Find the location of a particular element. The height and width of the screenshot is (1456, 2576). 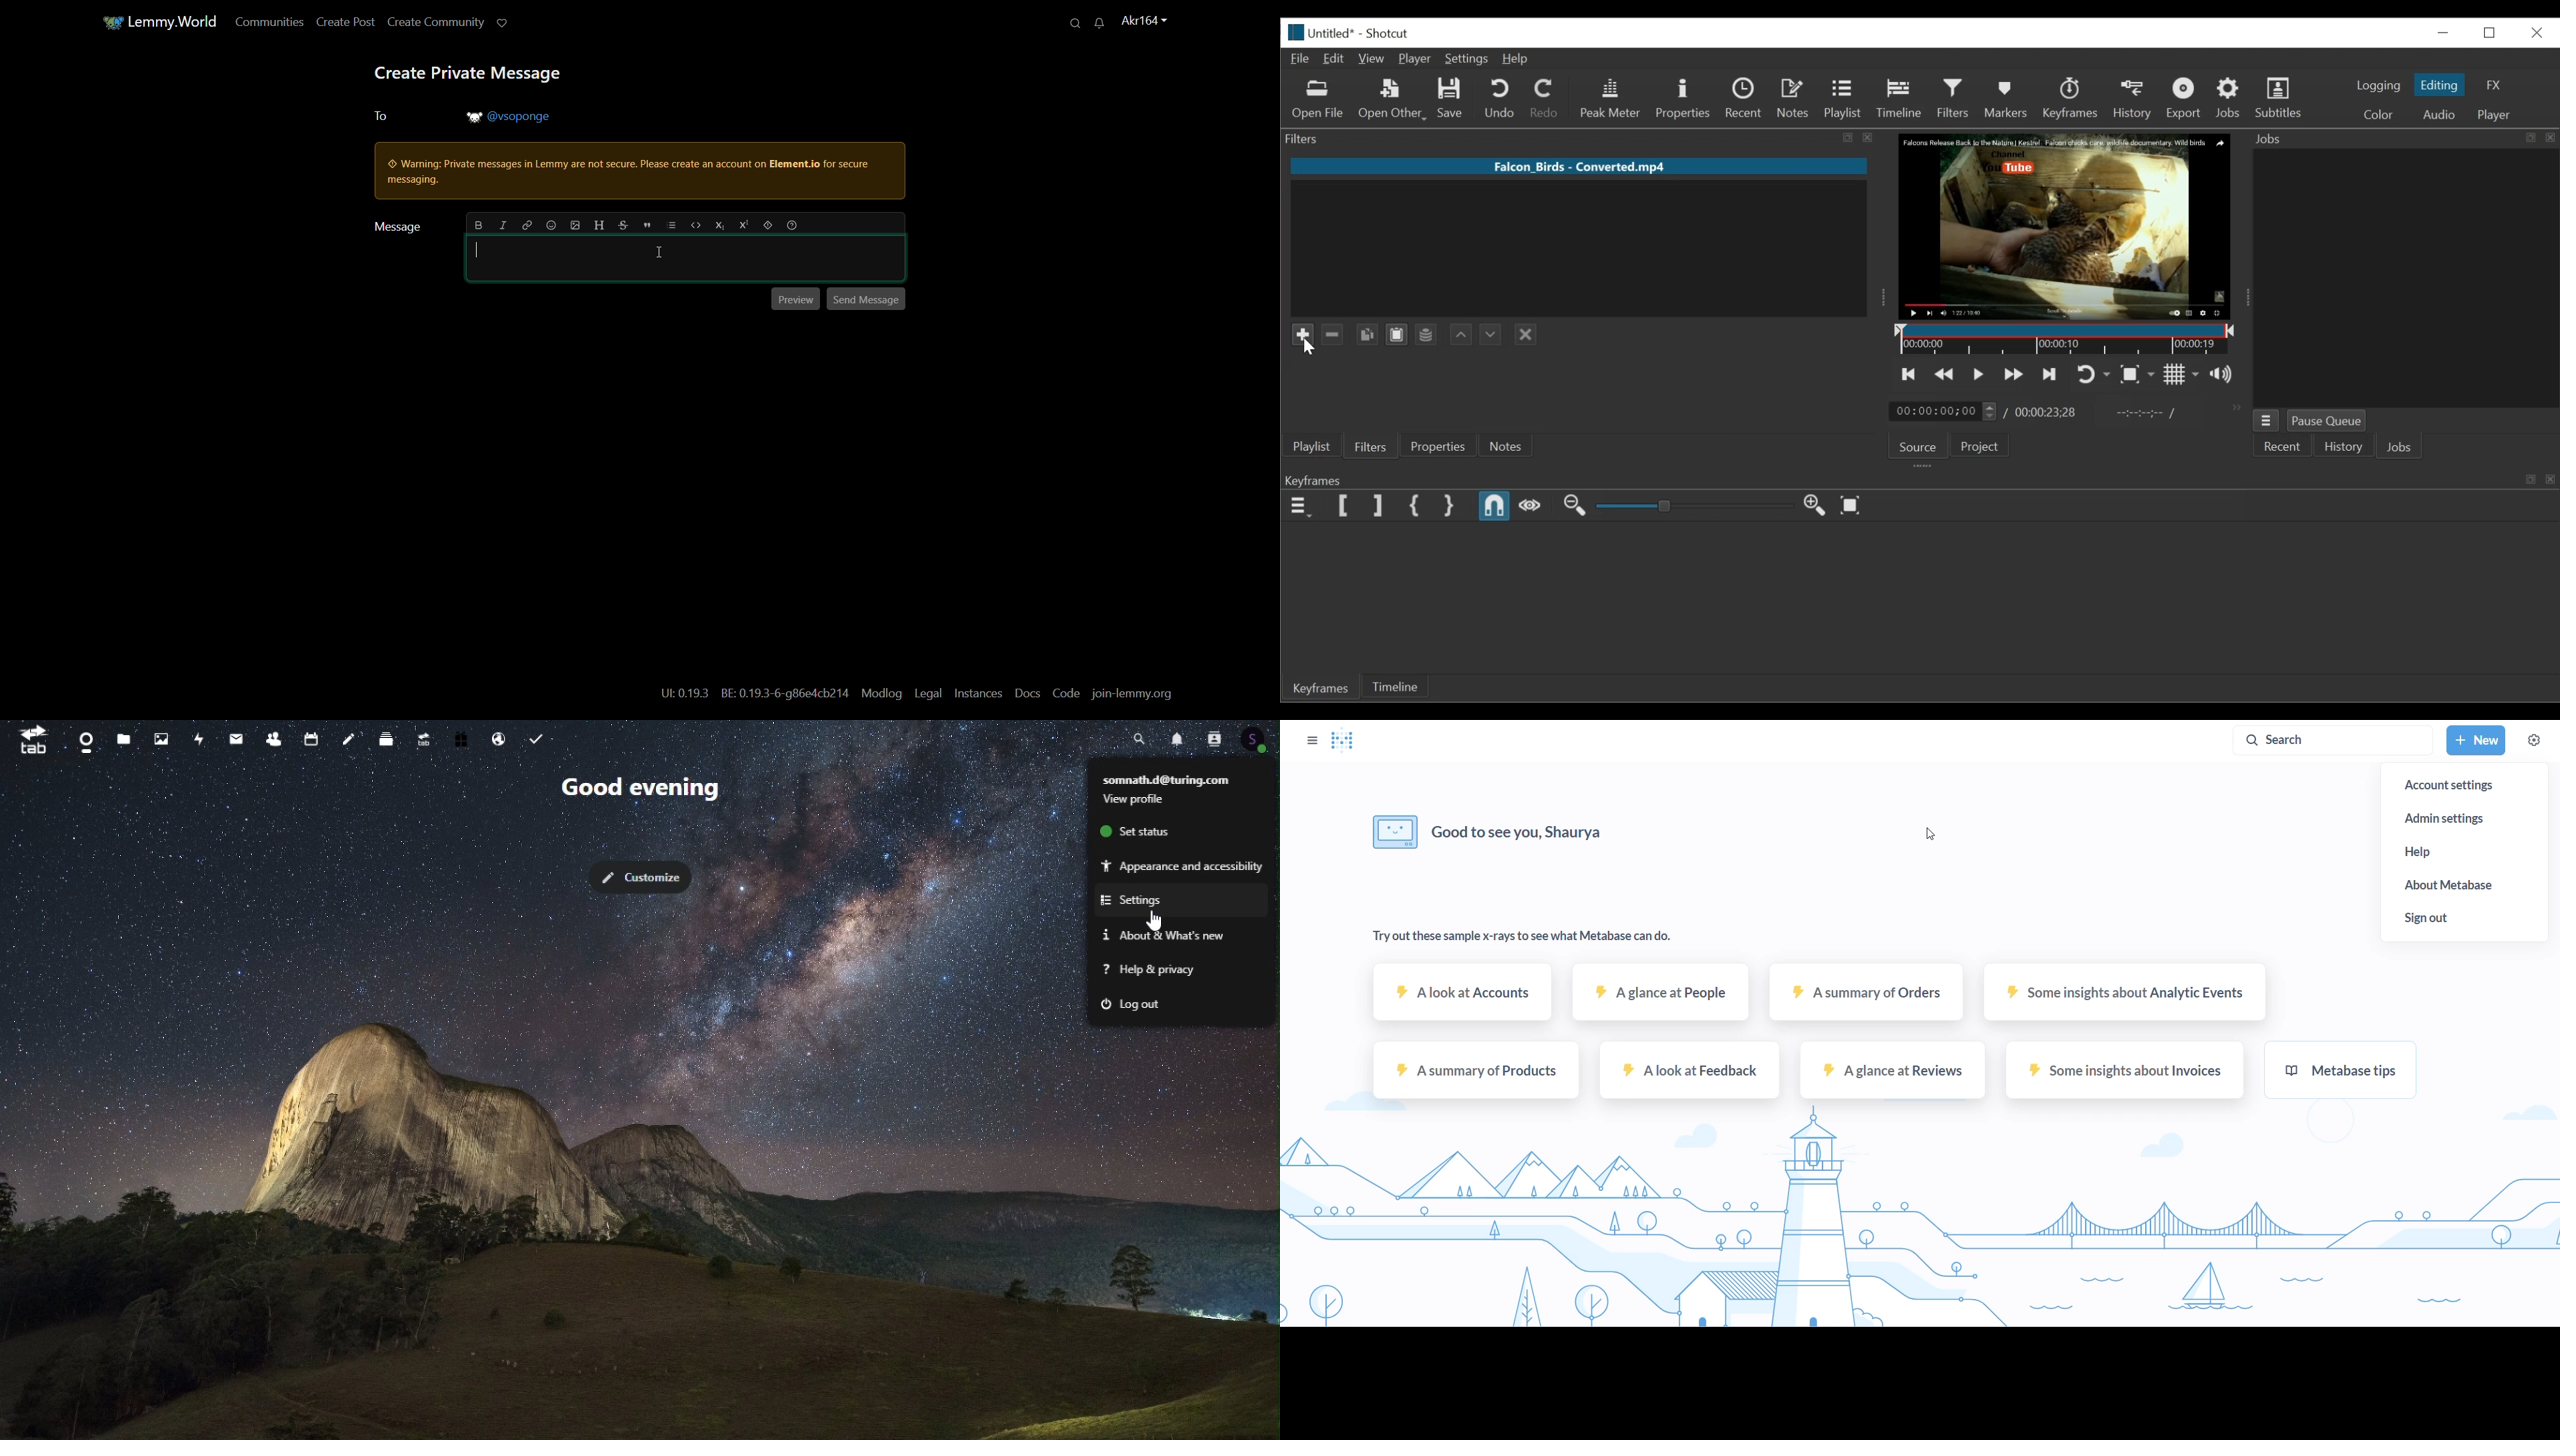

cursor is located at coordinates (1155, 920).